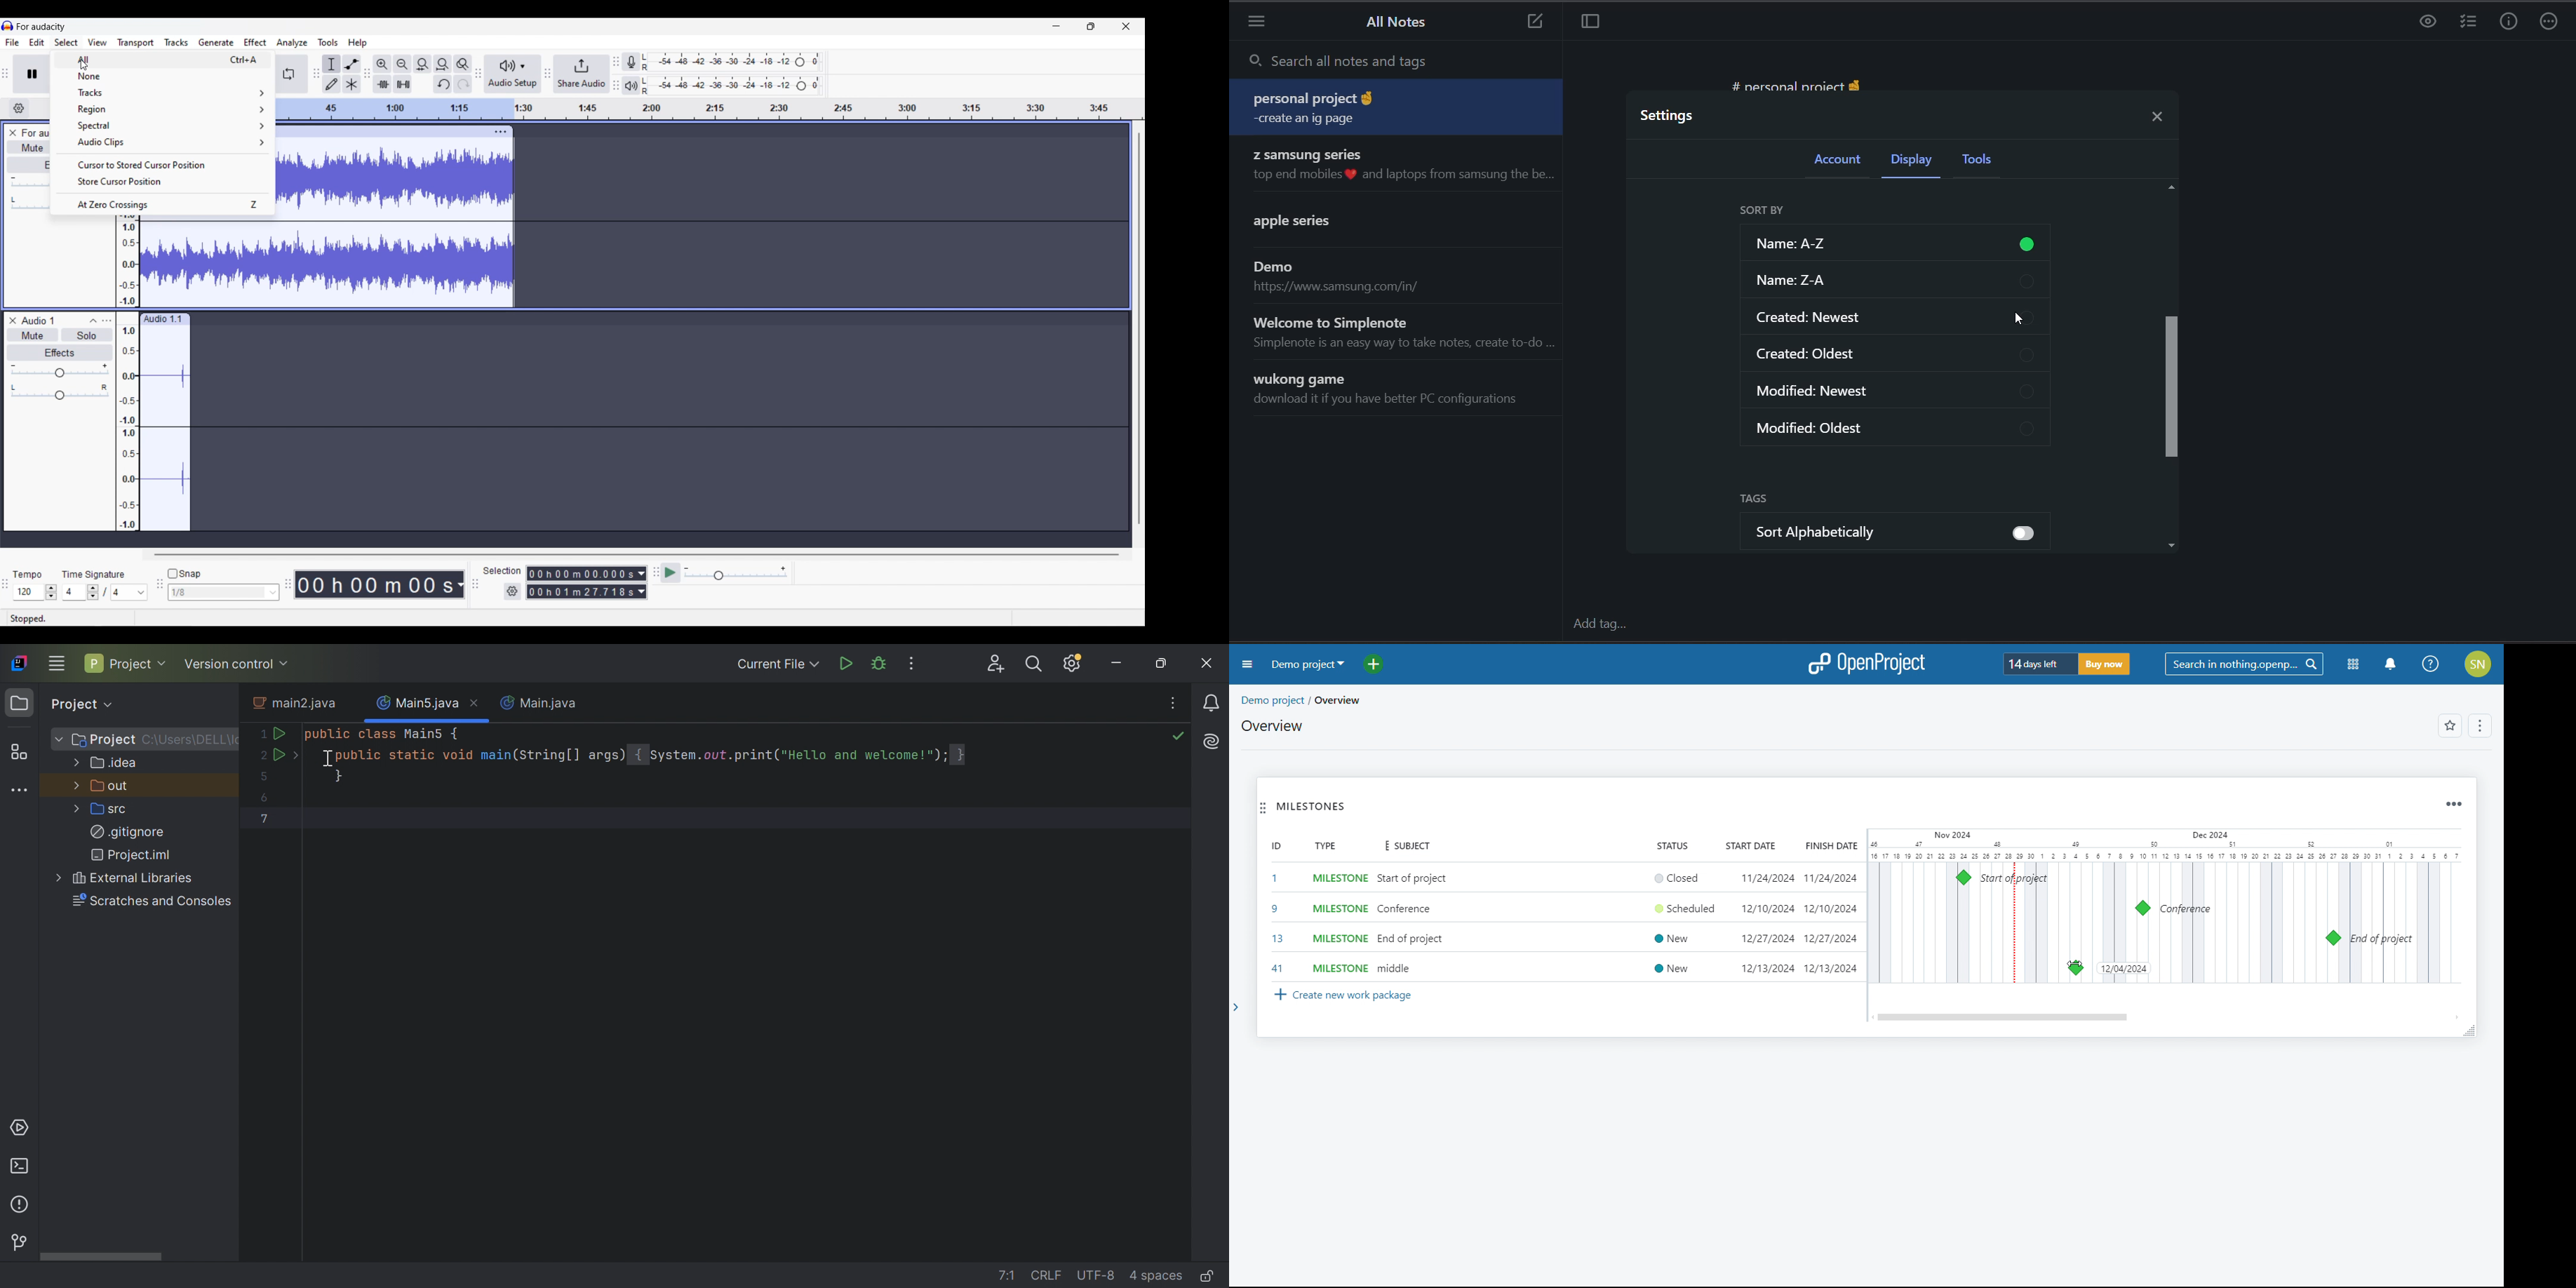  Describe the element at coordinates (499, 132) in the screenshot. I see `track options` at that location.